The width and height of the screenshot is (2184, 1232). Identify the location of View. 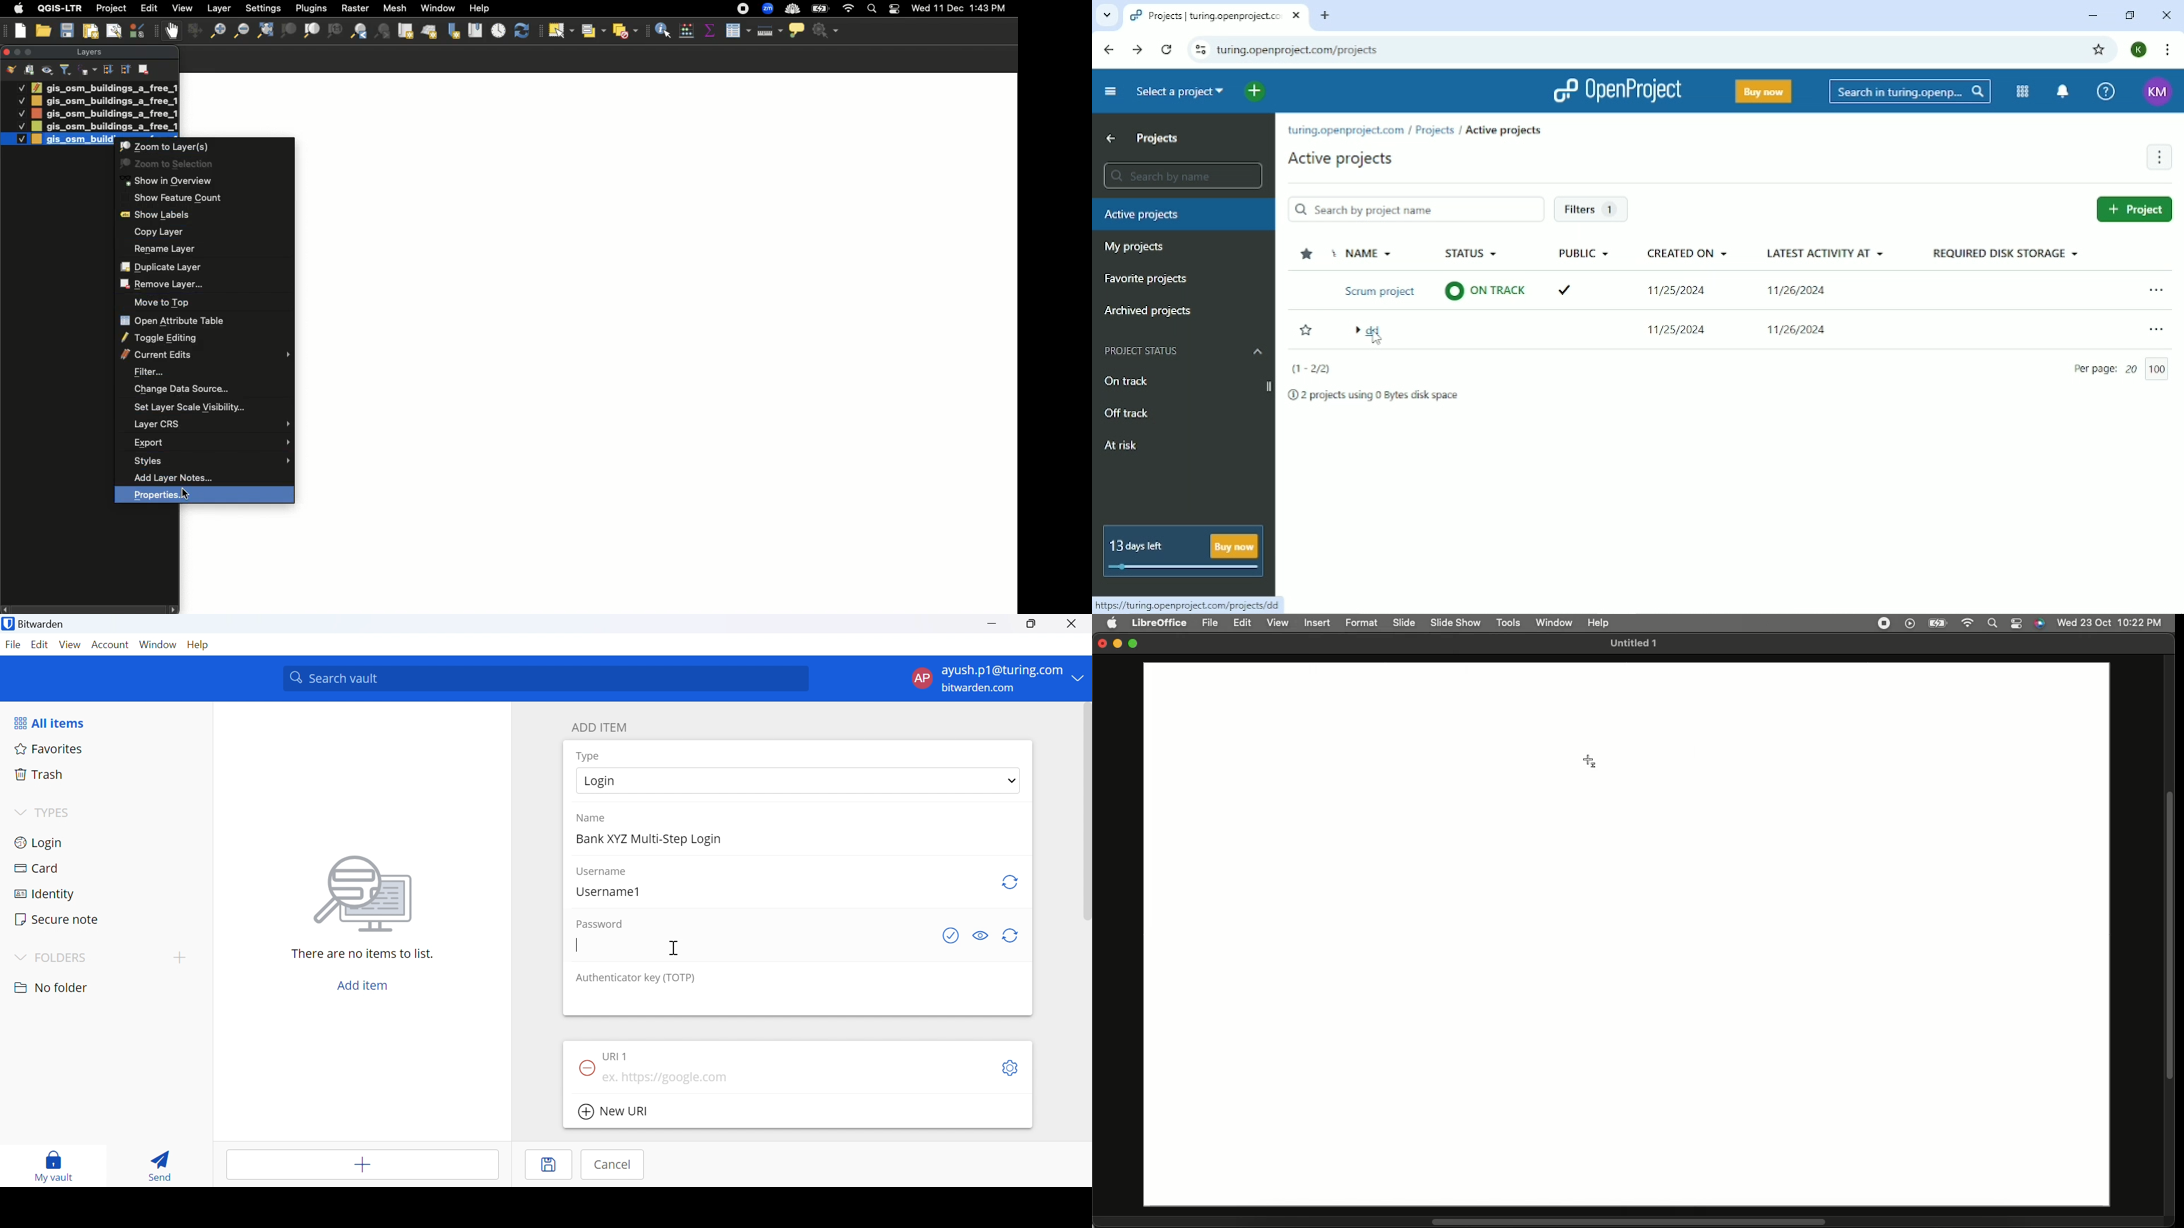
(69, 644).